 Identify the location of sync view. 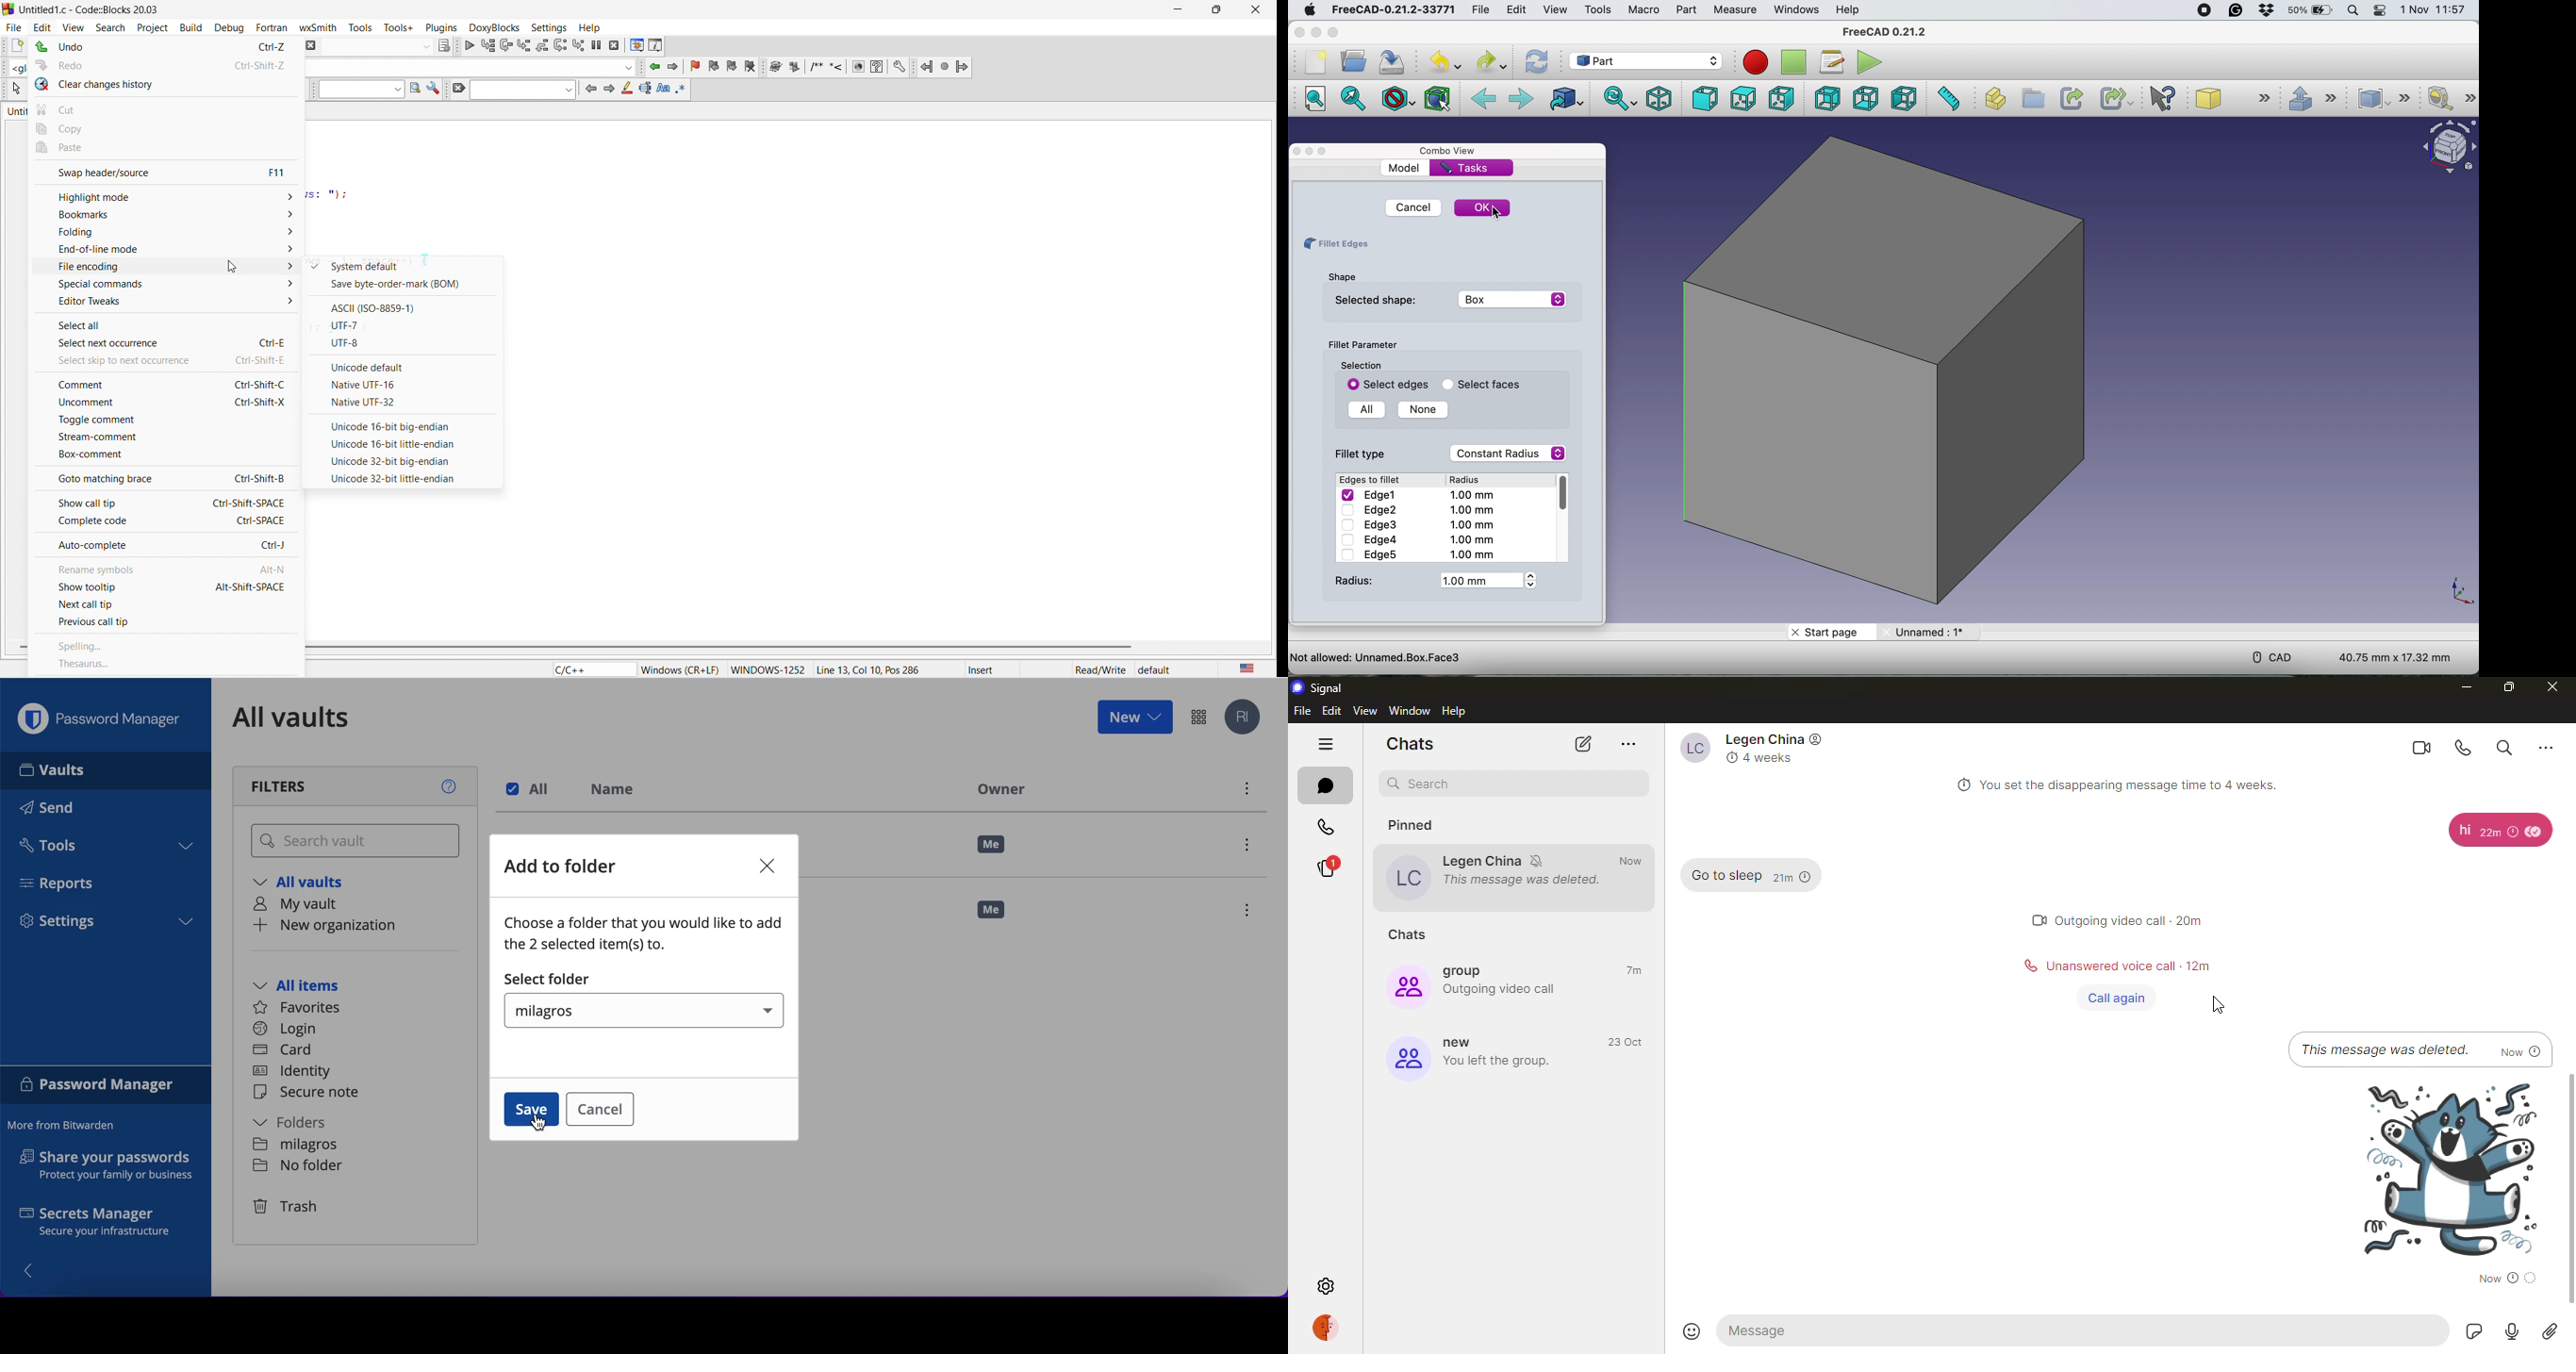
(1617, 99).